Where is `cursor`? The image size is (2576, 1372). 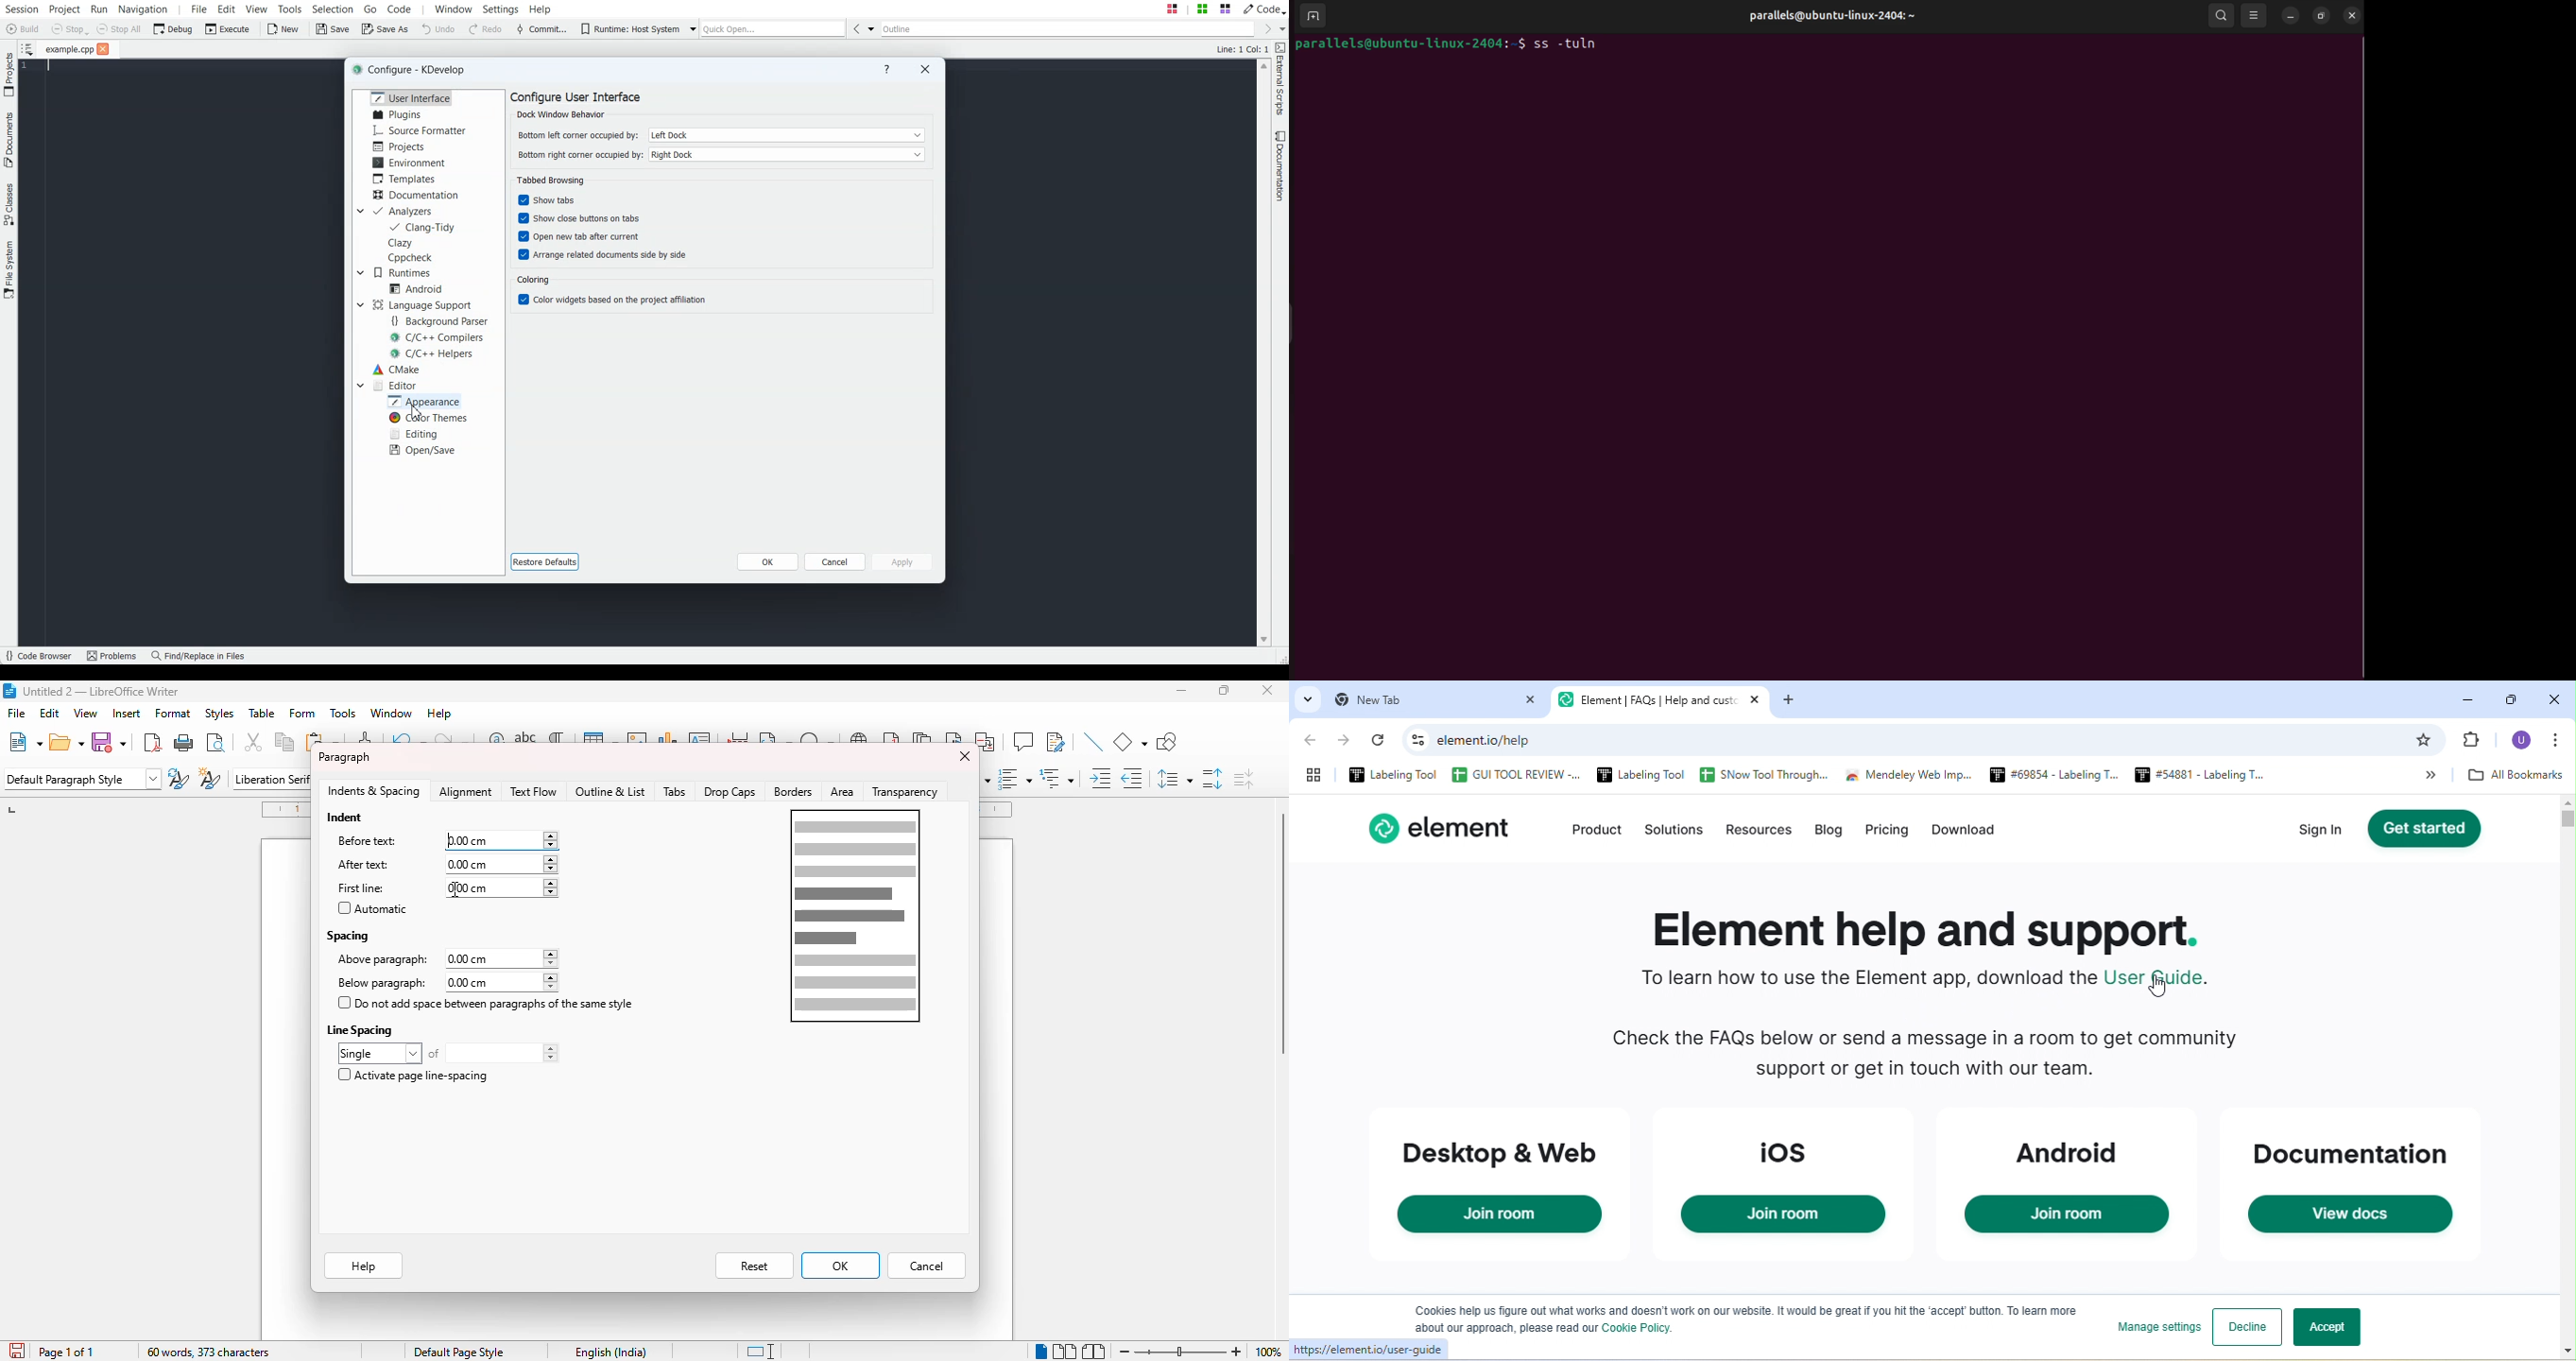
cursor is located at coordinates (2159, 987).